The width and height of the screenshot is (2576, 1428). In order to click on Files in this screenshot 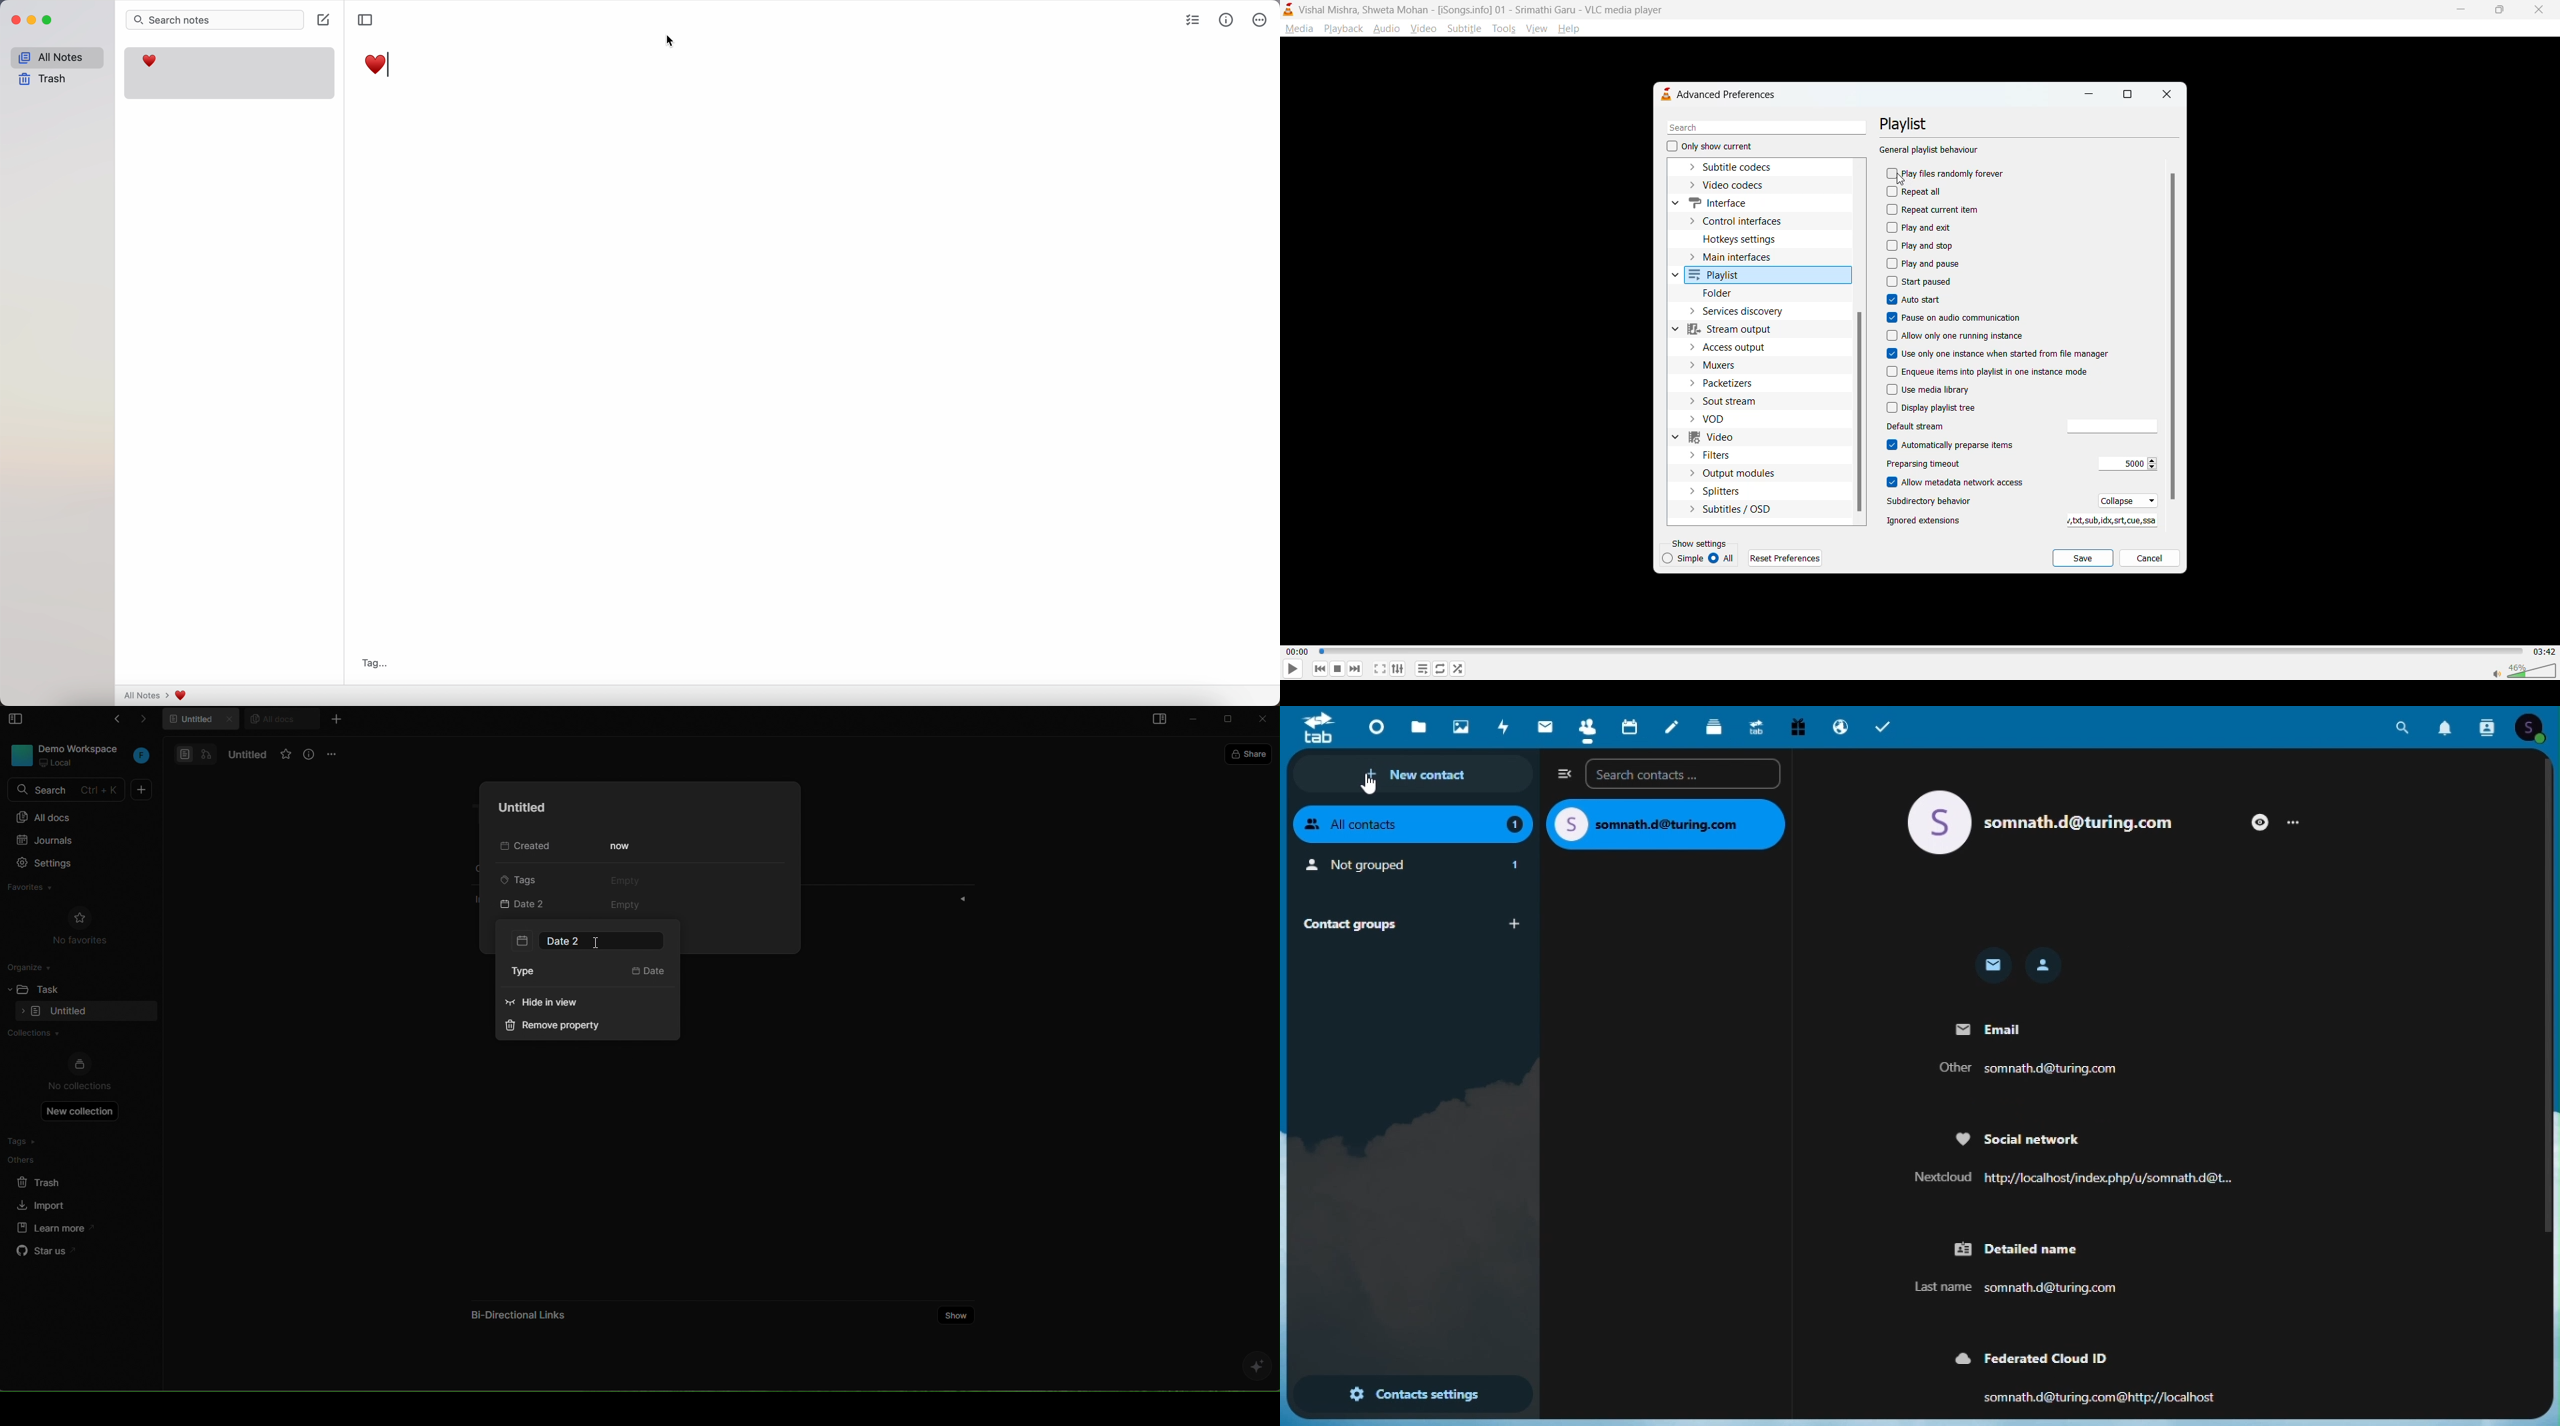, I will do `click(1418, 730)`.